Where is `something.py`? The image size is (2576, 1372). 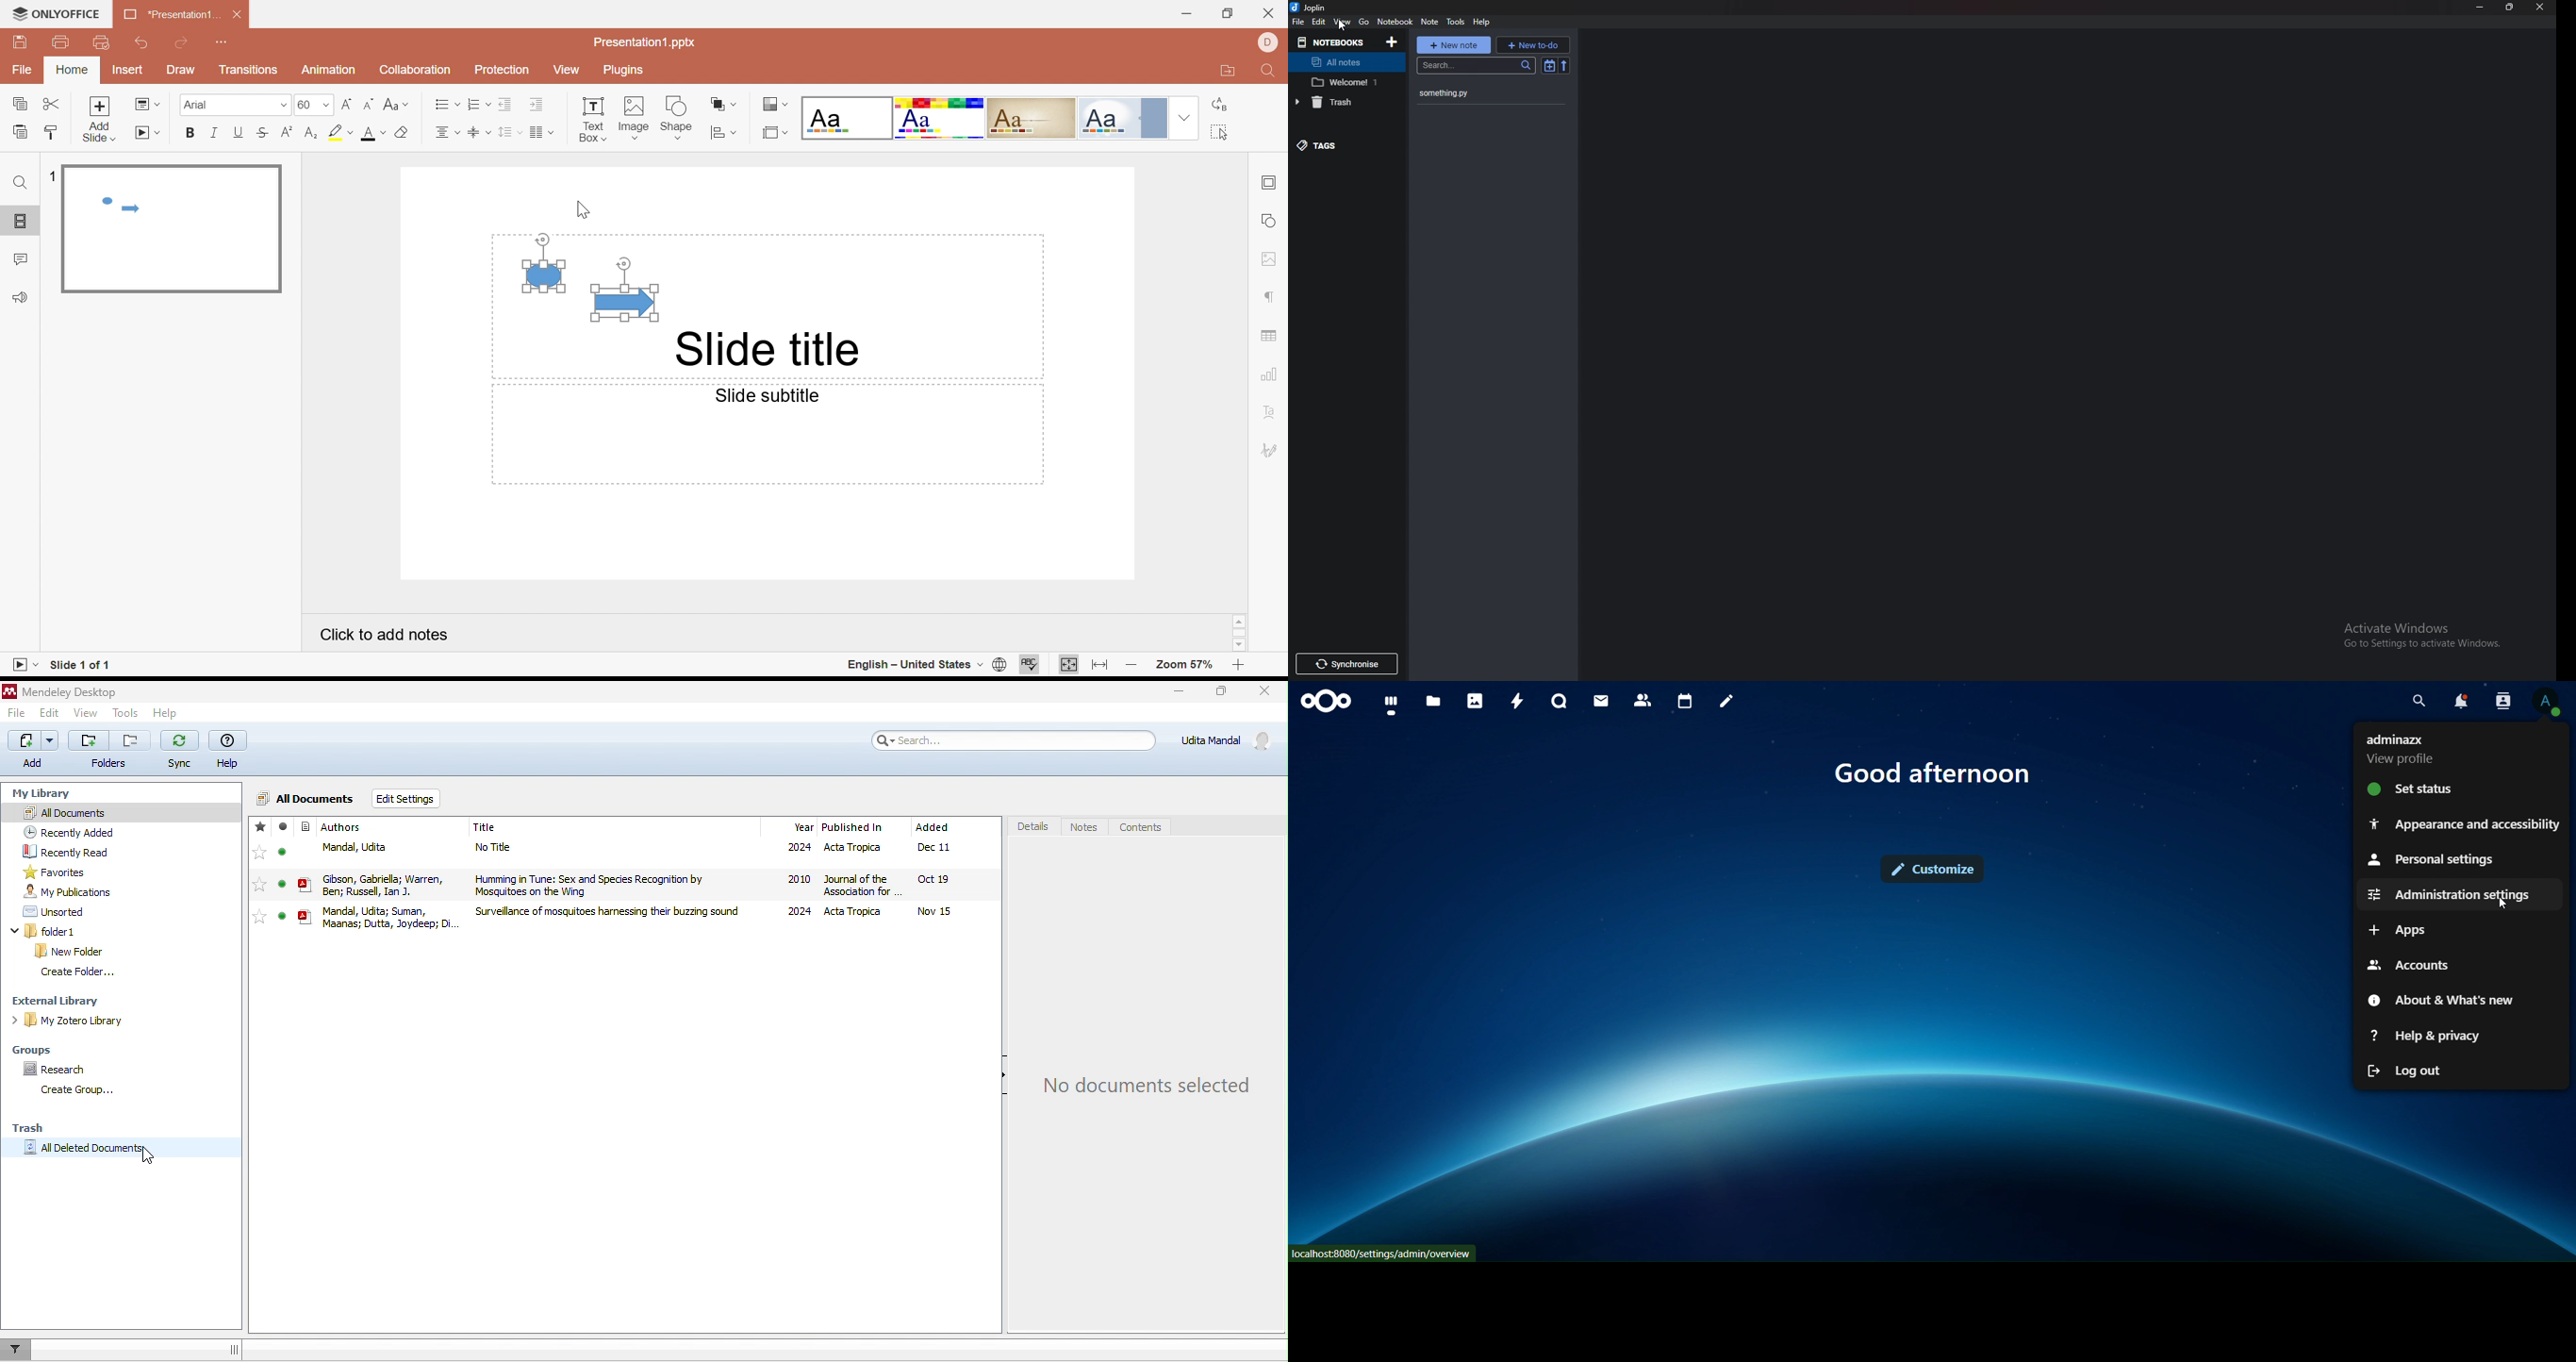 something.py is located at coordinates (1475, 93).